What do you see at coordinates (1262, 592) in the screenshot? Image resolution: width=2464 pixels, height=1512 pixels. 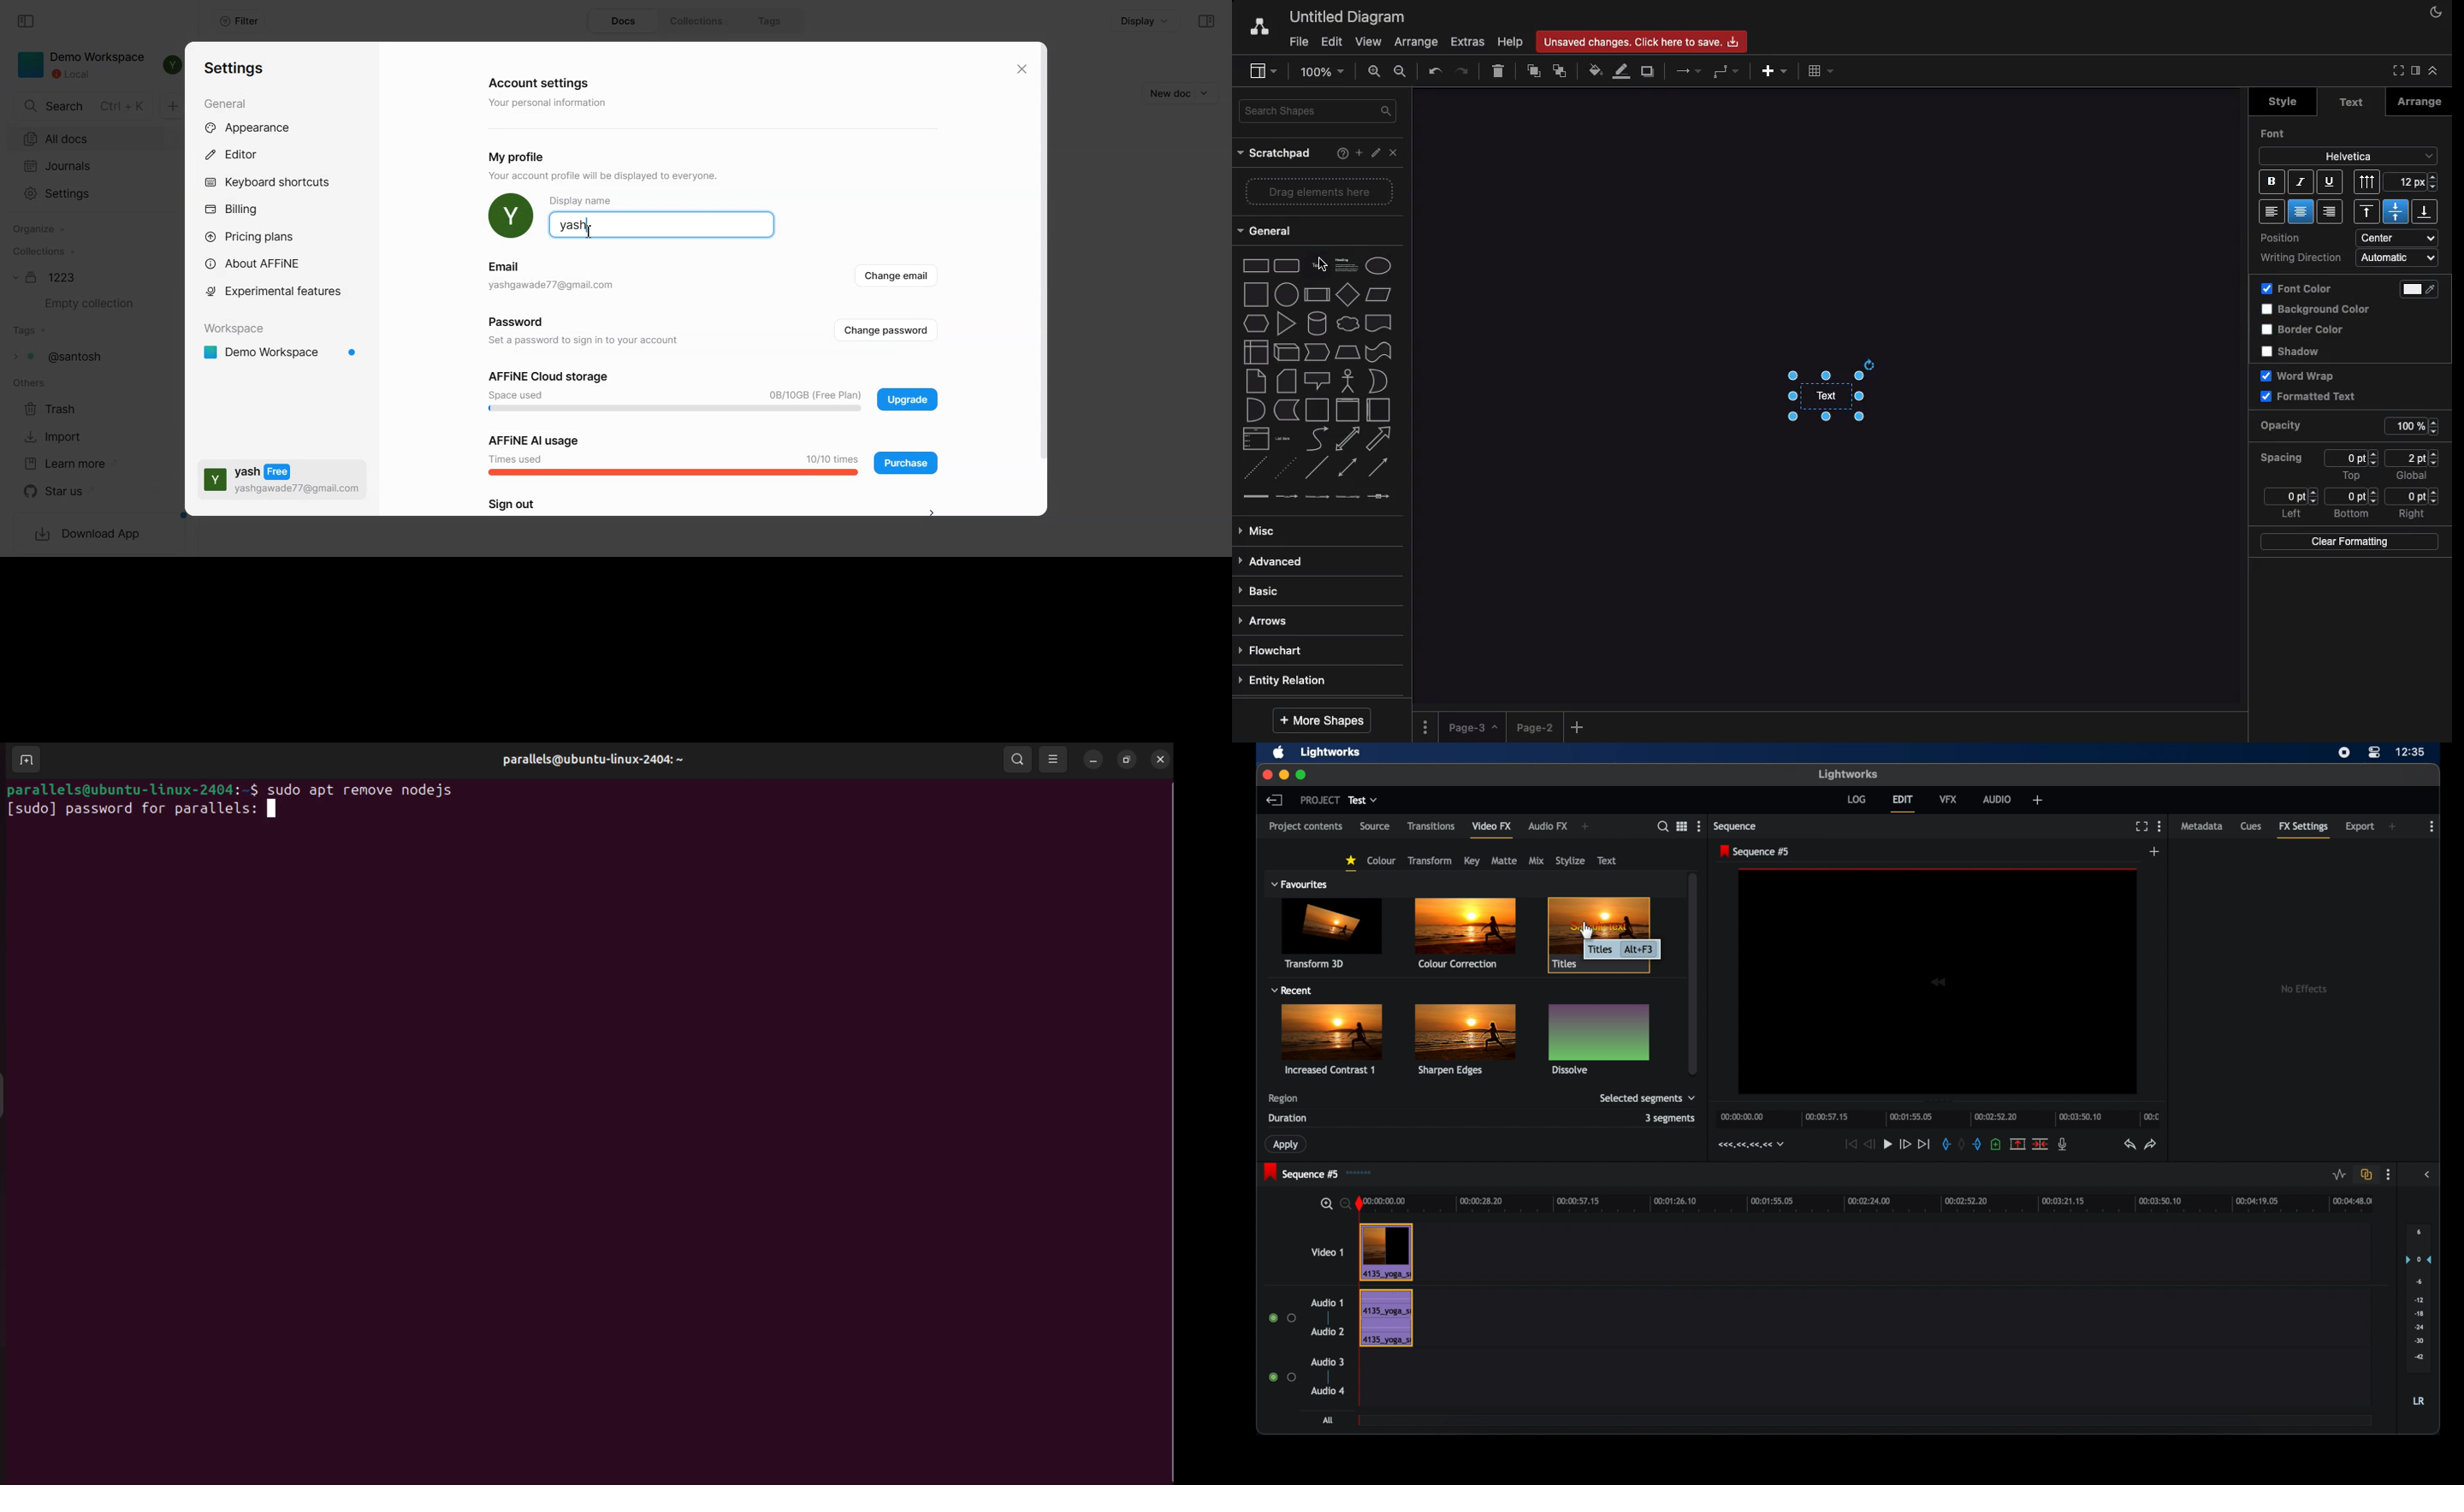 I see `Basic` at bounding box center [1262, 592].